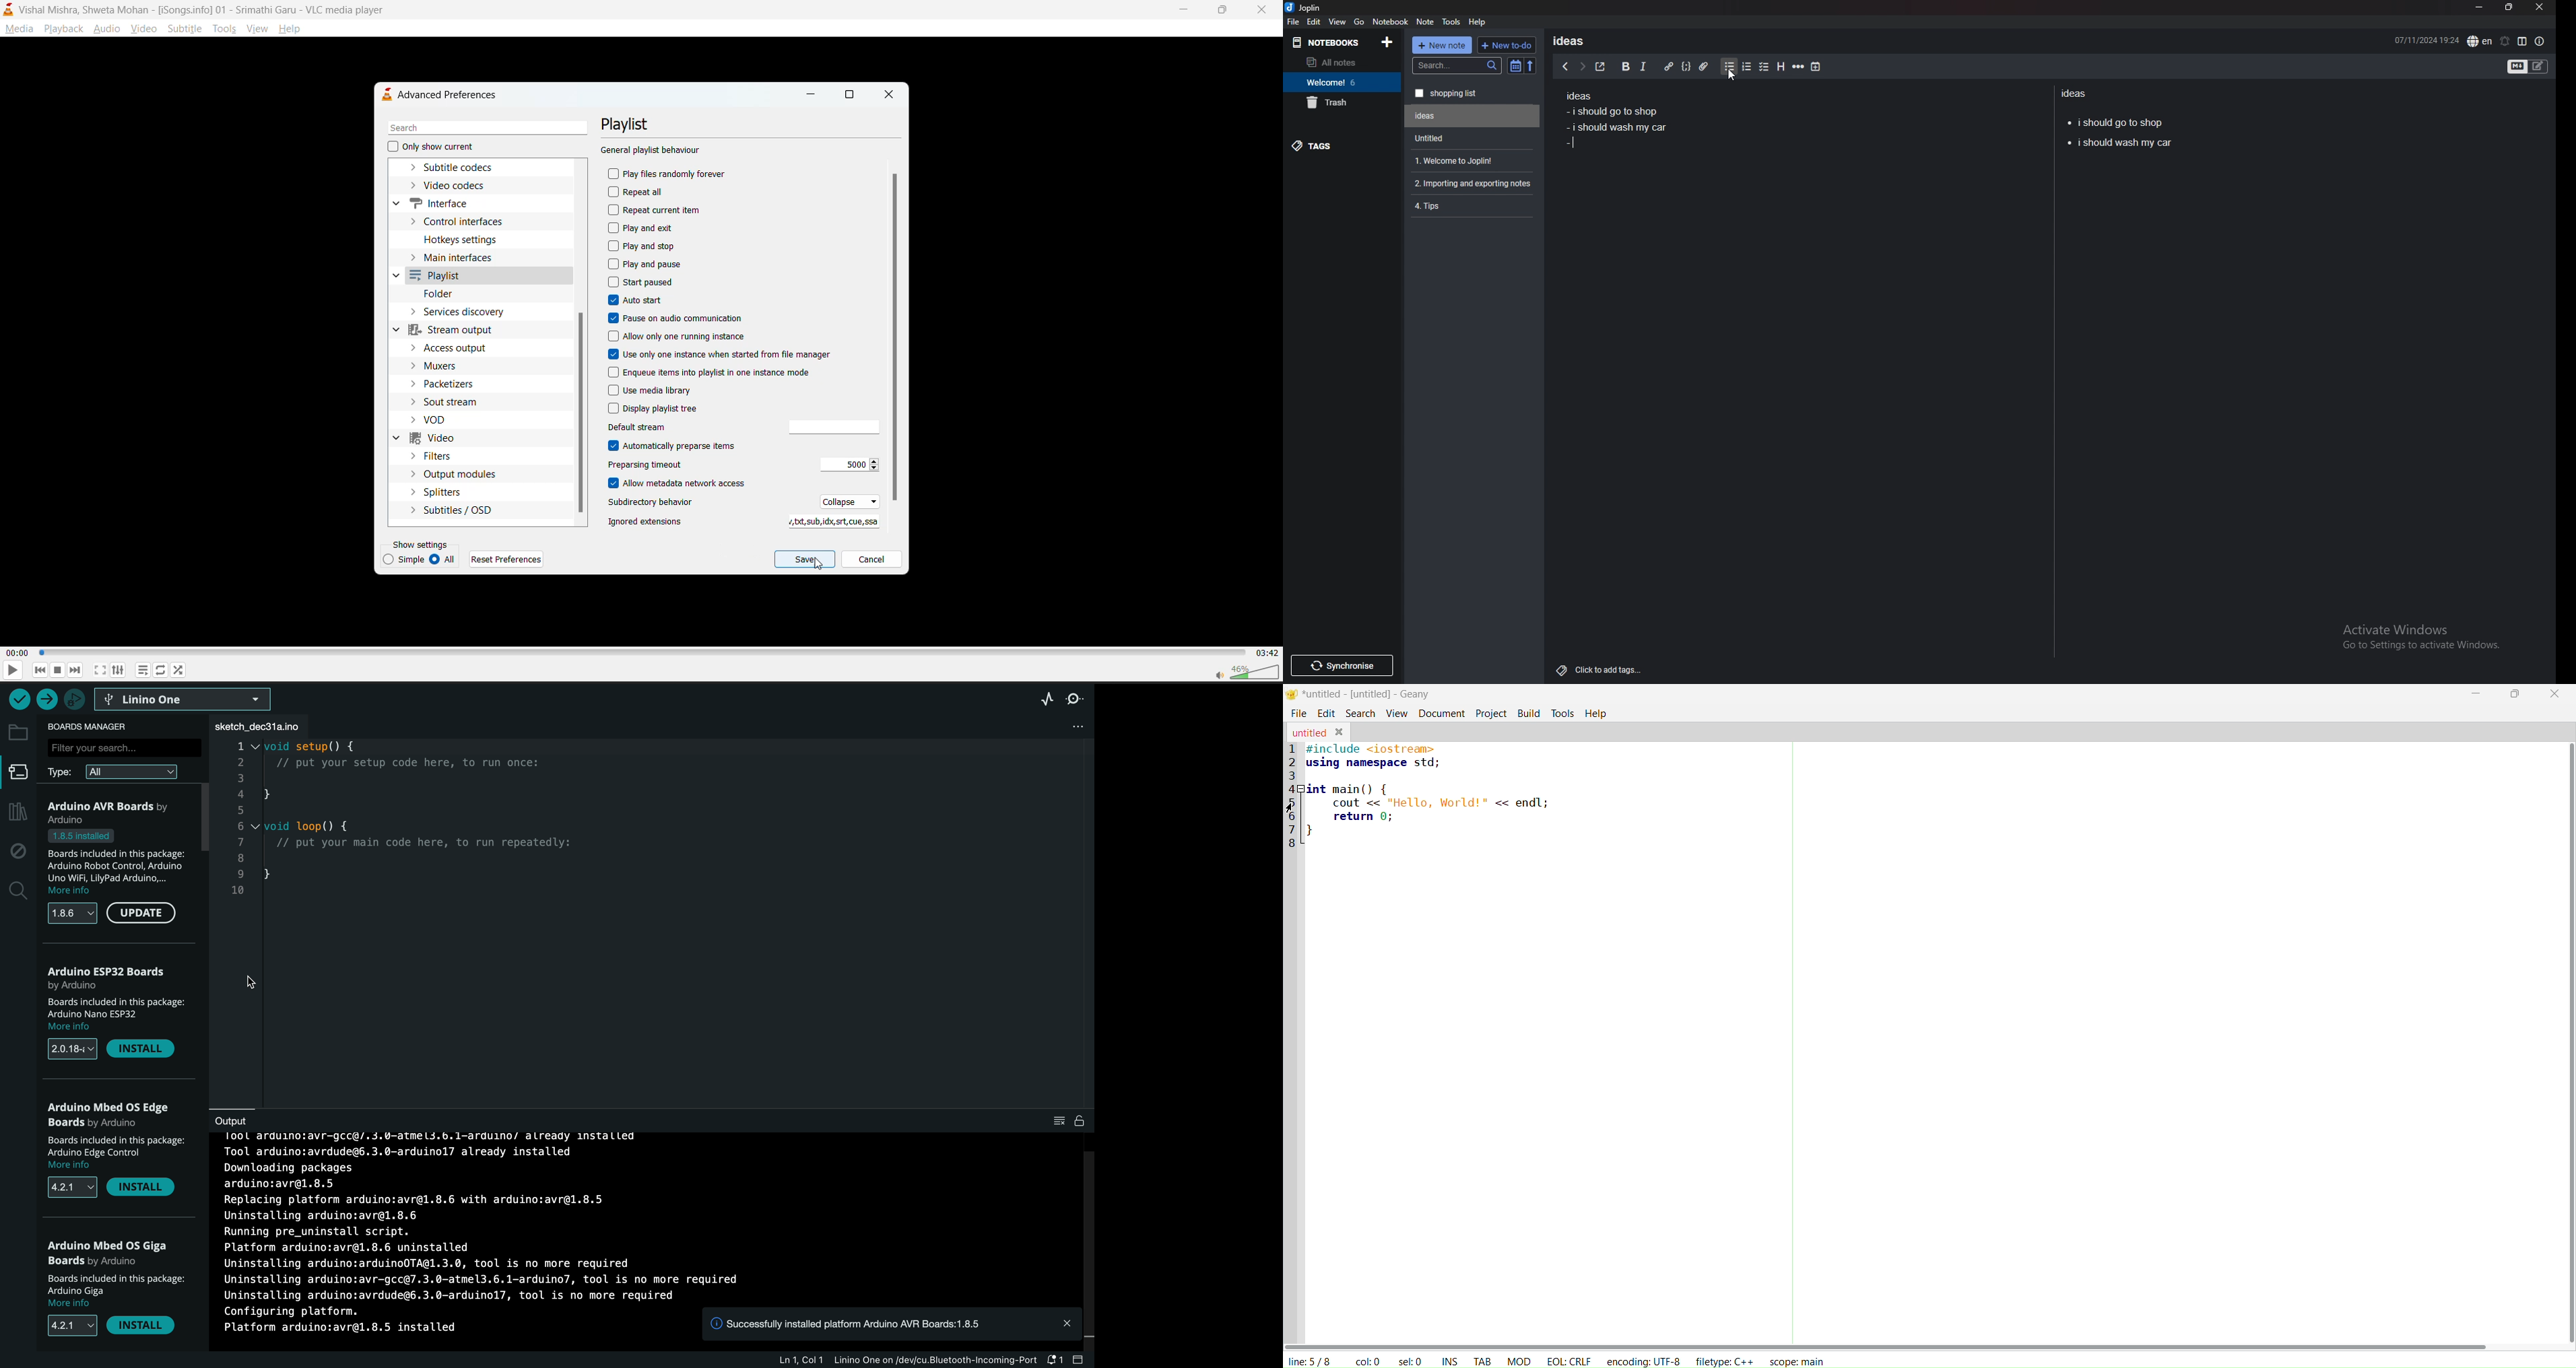  I want to click on bold, so click(1624, 67).